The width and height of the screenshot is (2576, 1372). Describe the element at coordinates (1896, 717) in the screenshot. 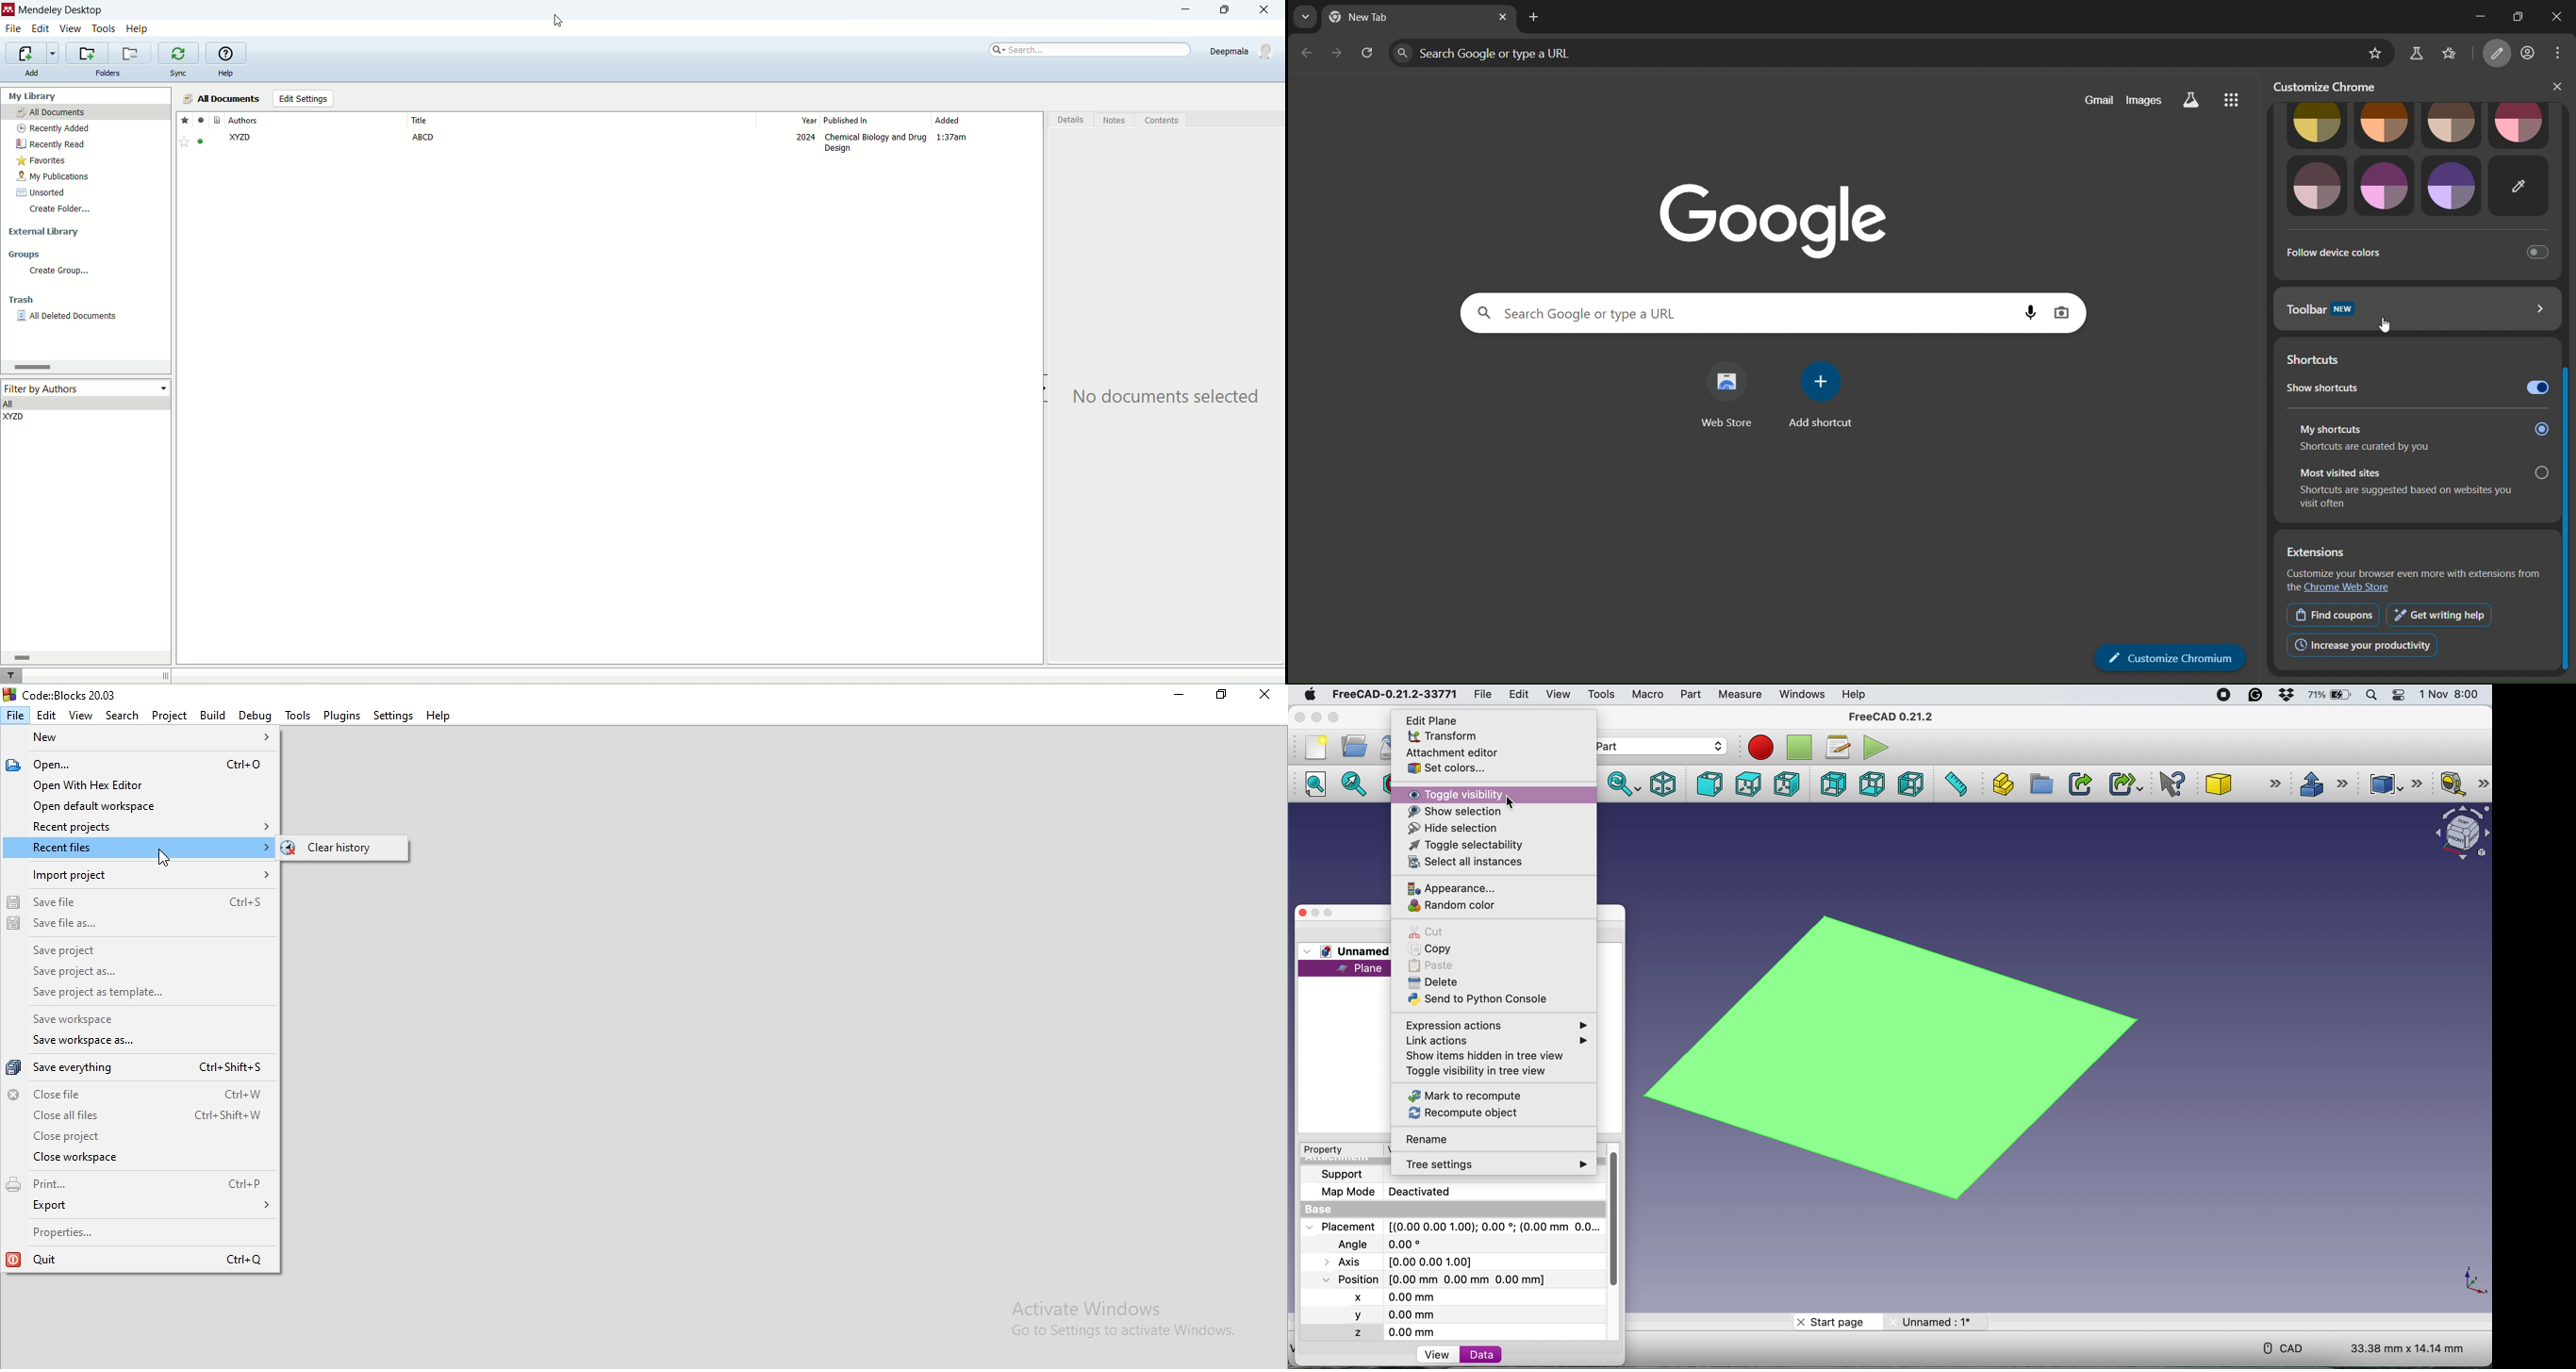

I see `FreeCAD 0.21.2` at that location.